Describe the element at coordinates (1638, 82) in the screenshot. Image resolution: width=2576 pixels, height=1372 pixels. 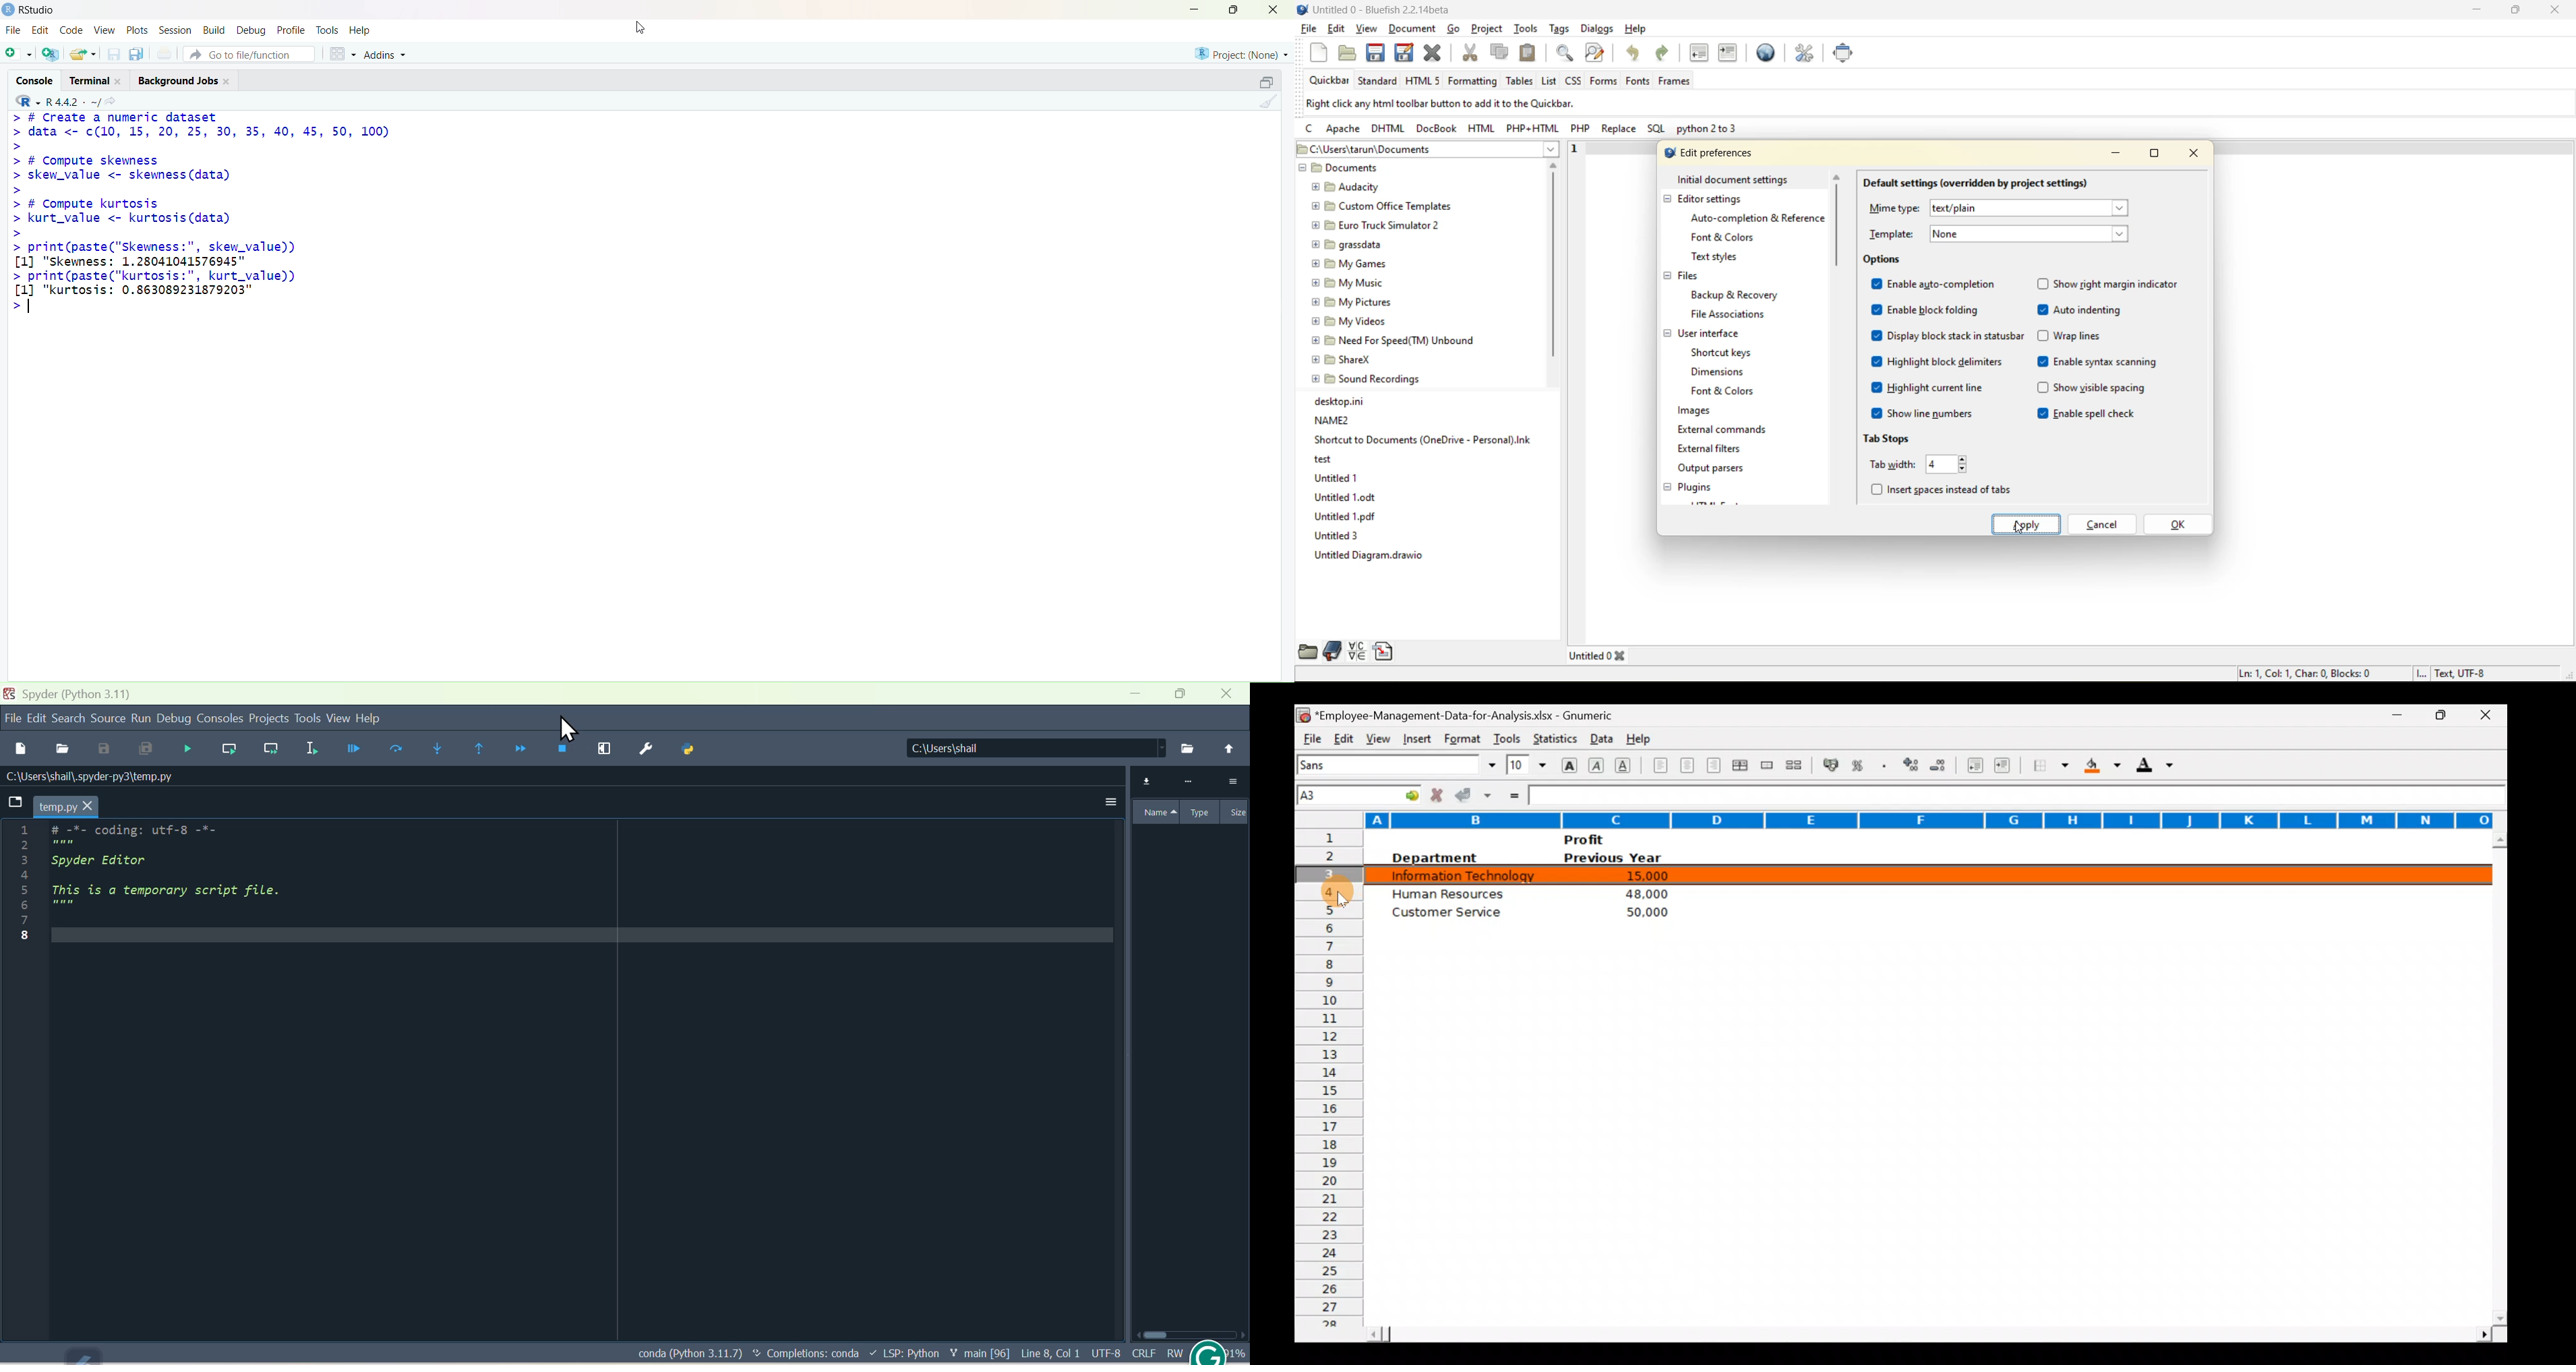
I see `fonts` at that location.